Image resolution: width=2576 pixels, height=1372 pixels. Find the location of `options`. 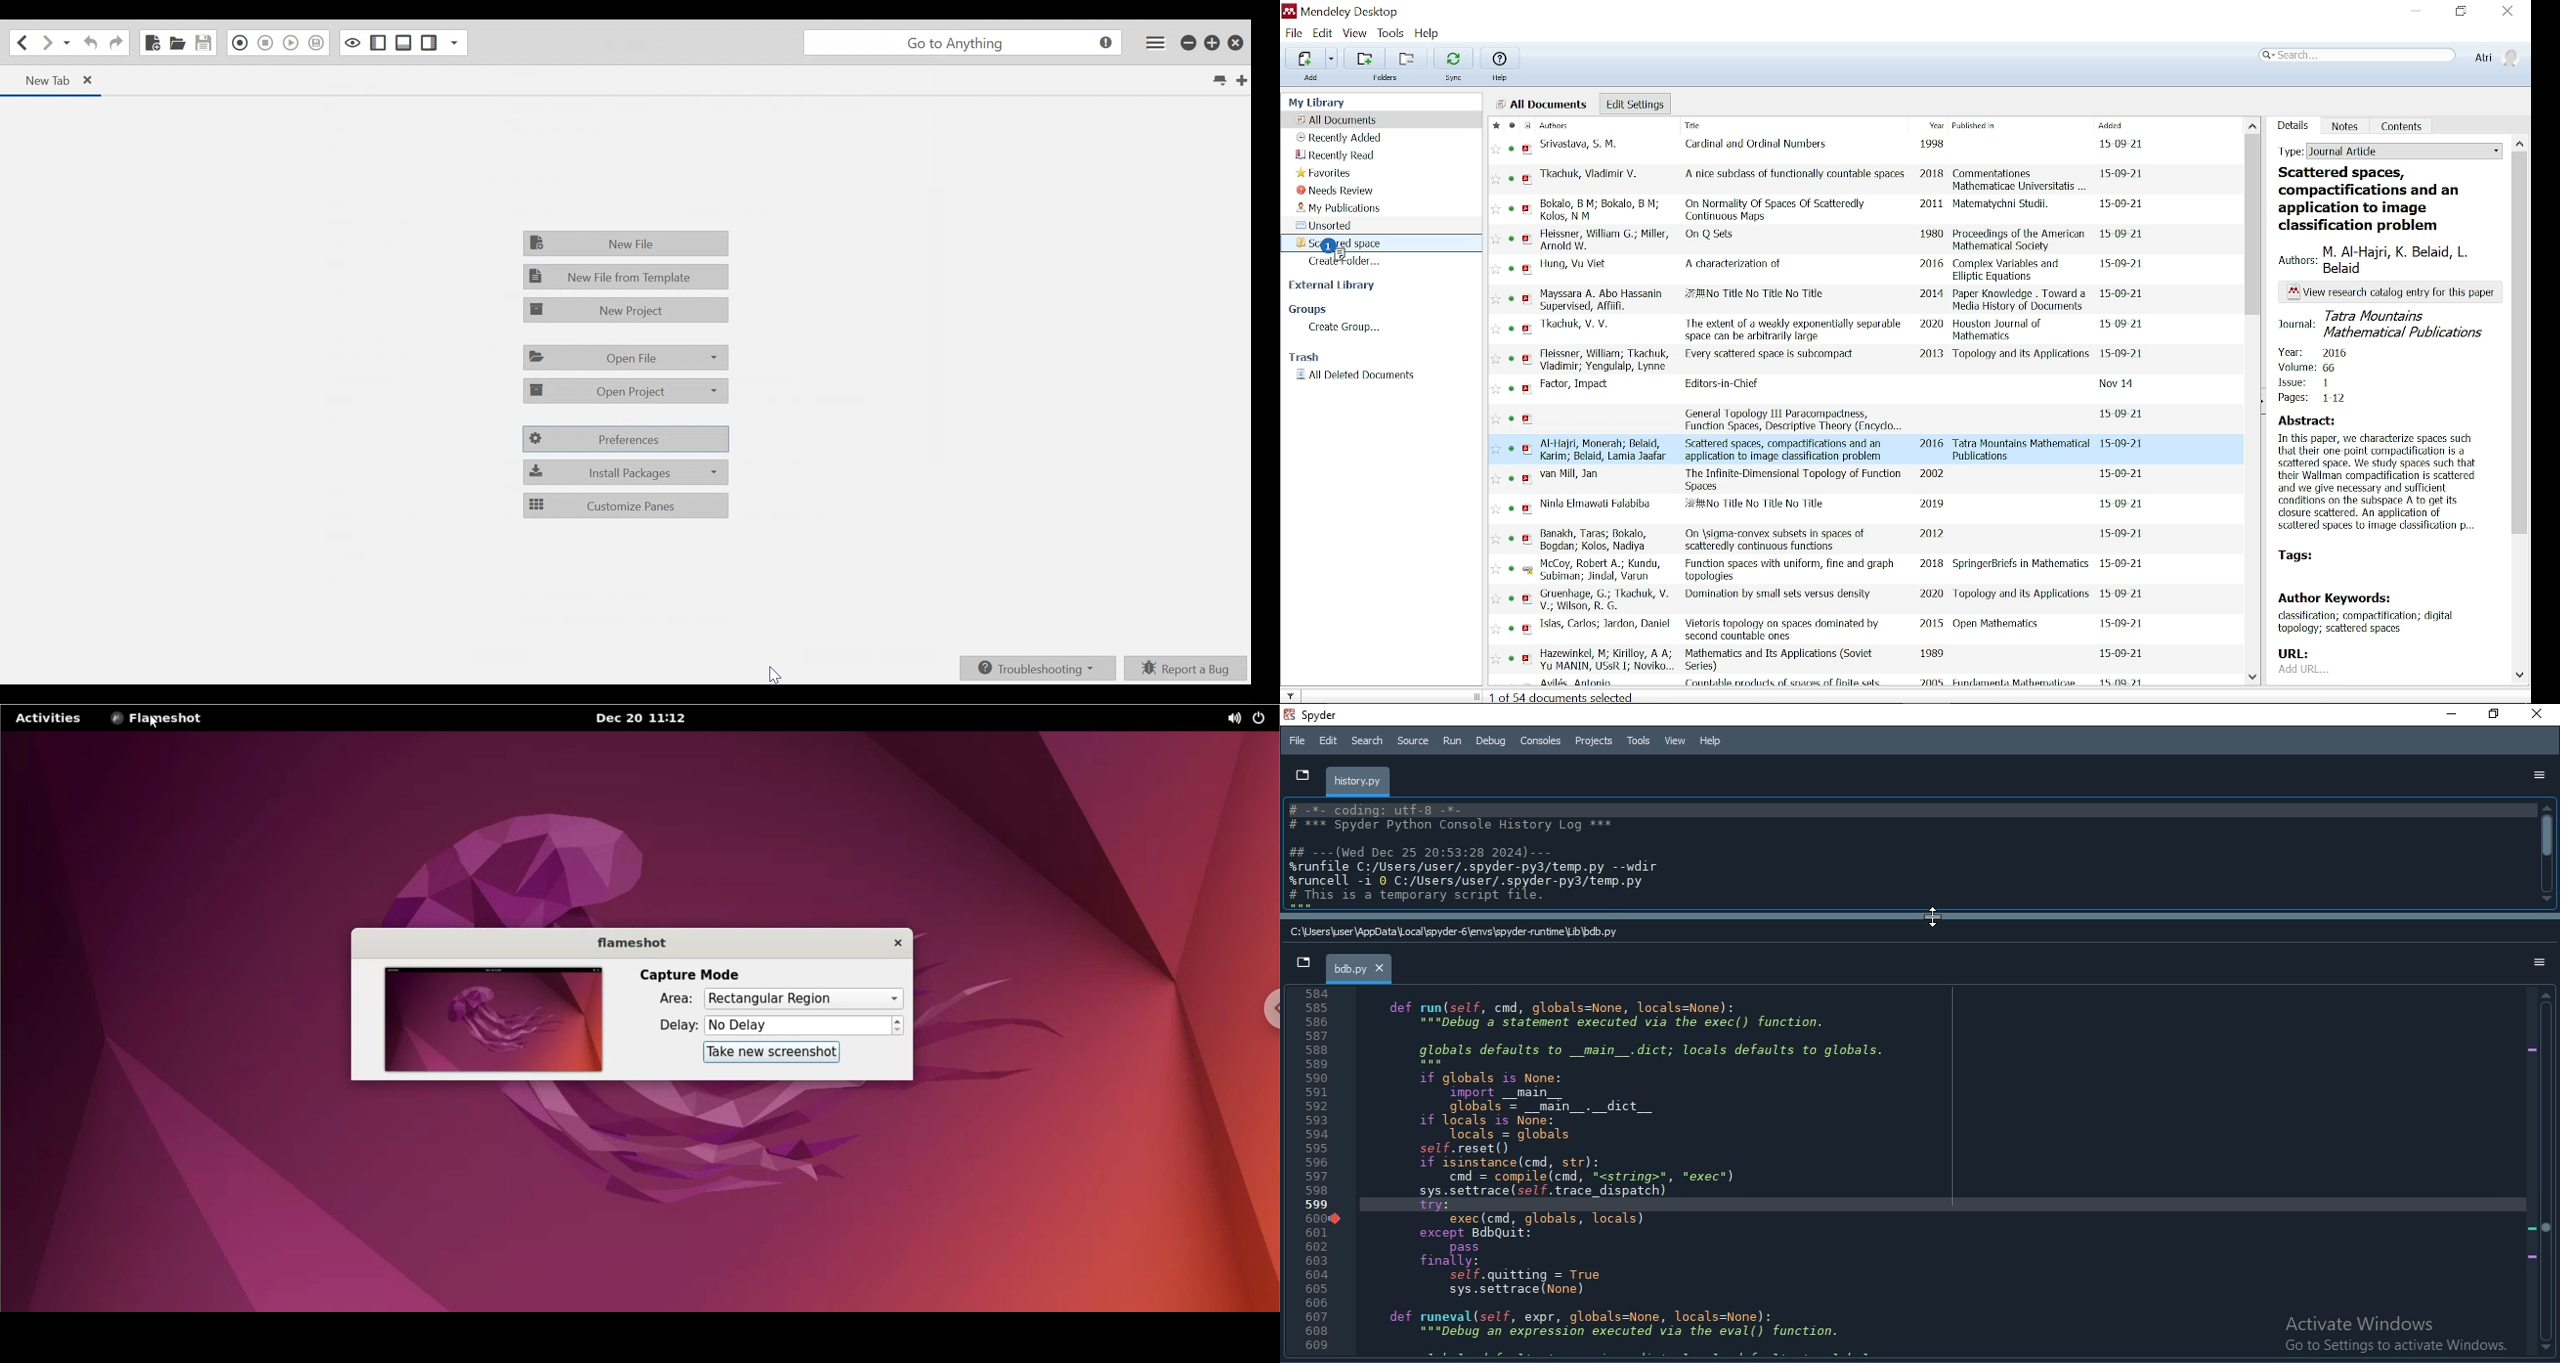

options is located at coordinates (2538, 963).